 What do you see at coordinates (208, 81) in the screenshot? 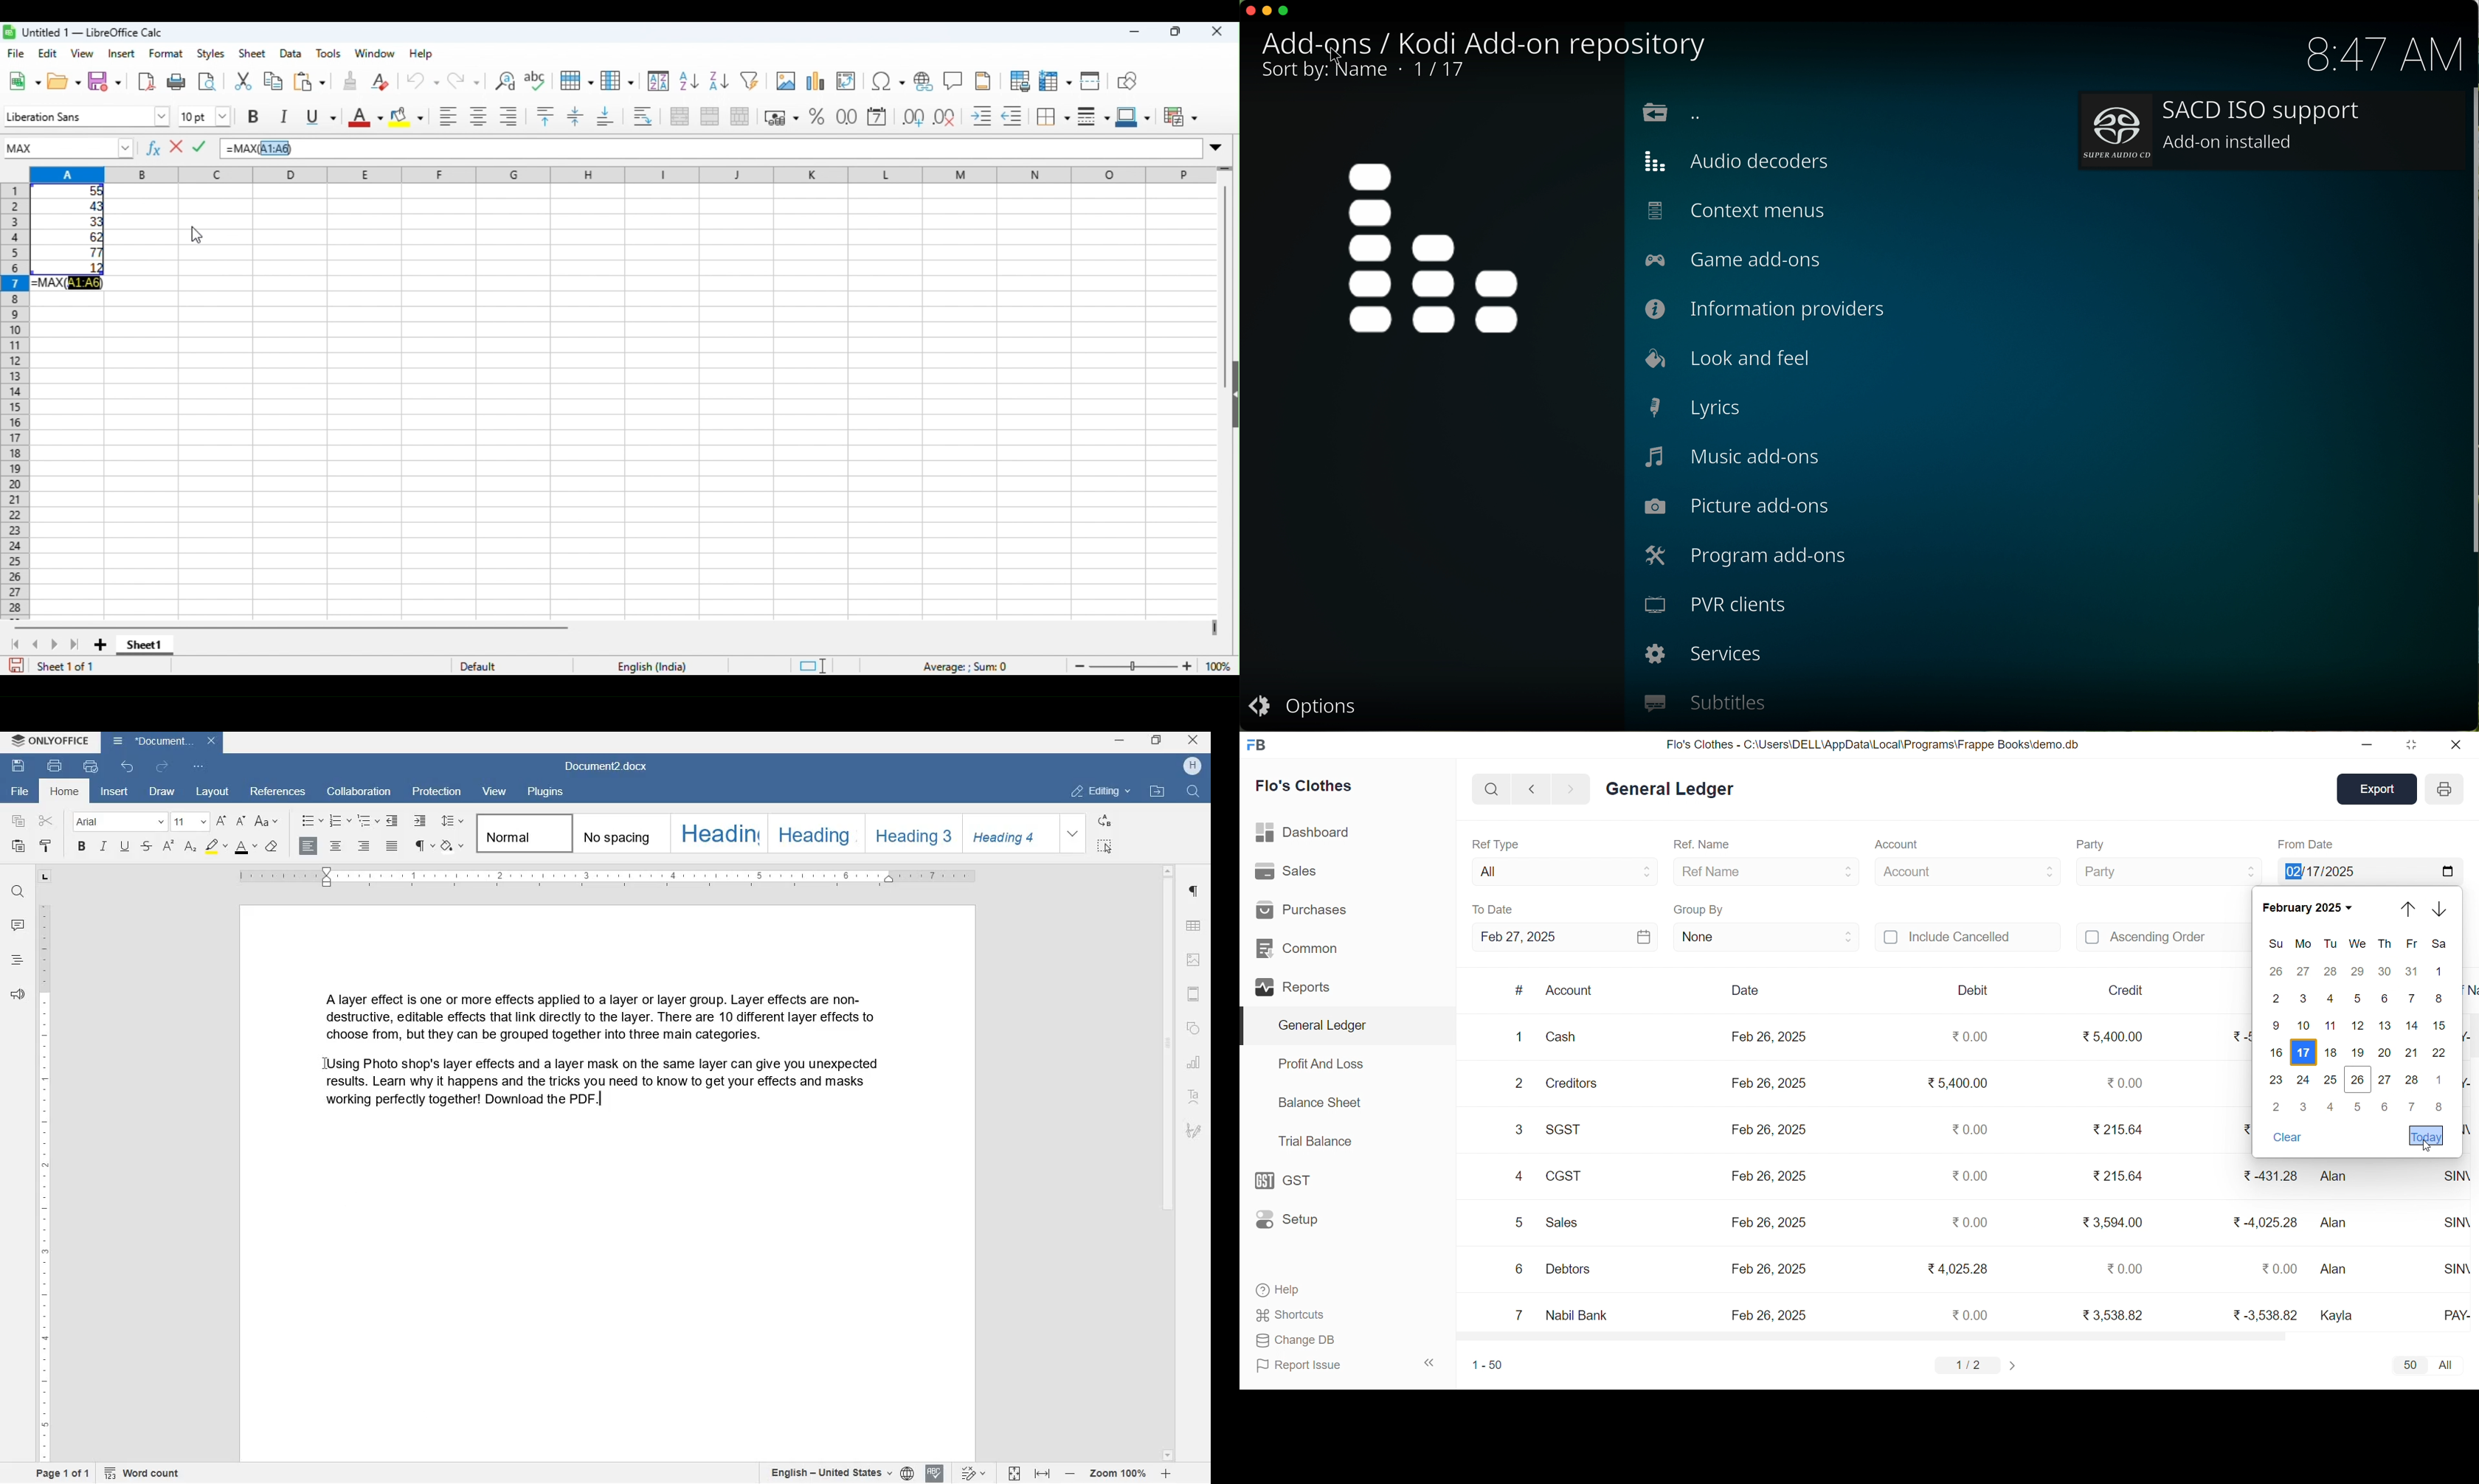
I see `toggle print preview` at bounding box center [208, 81].